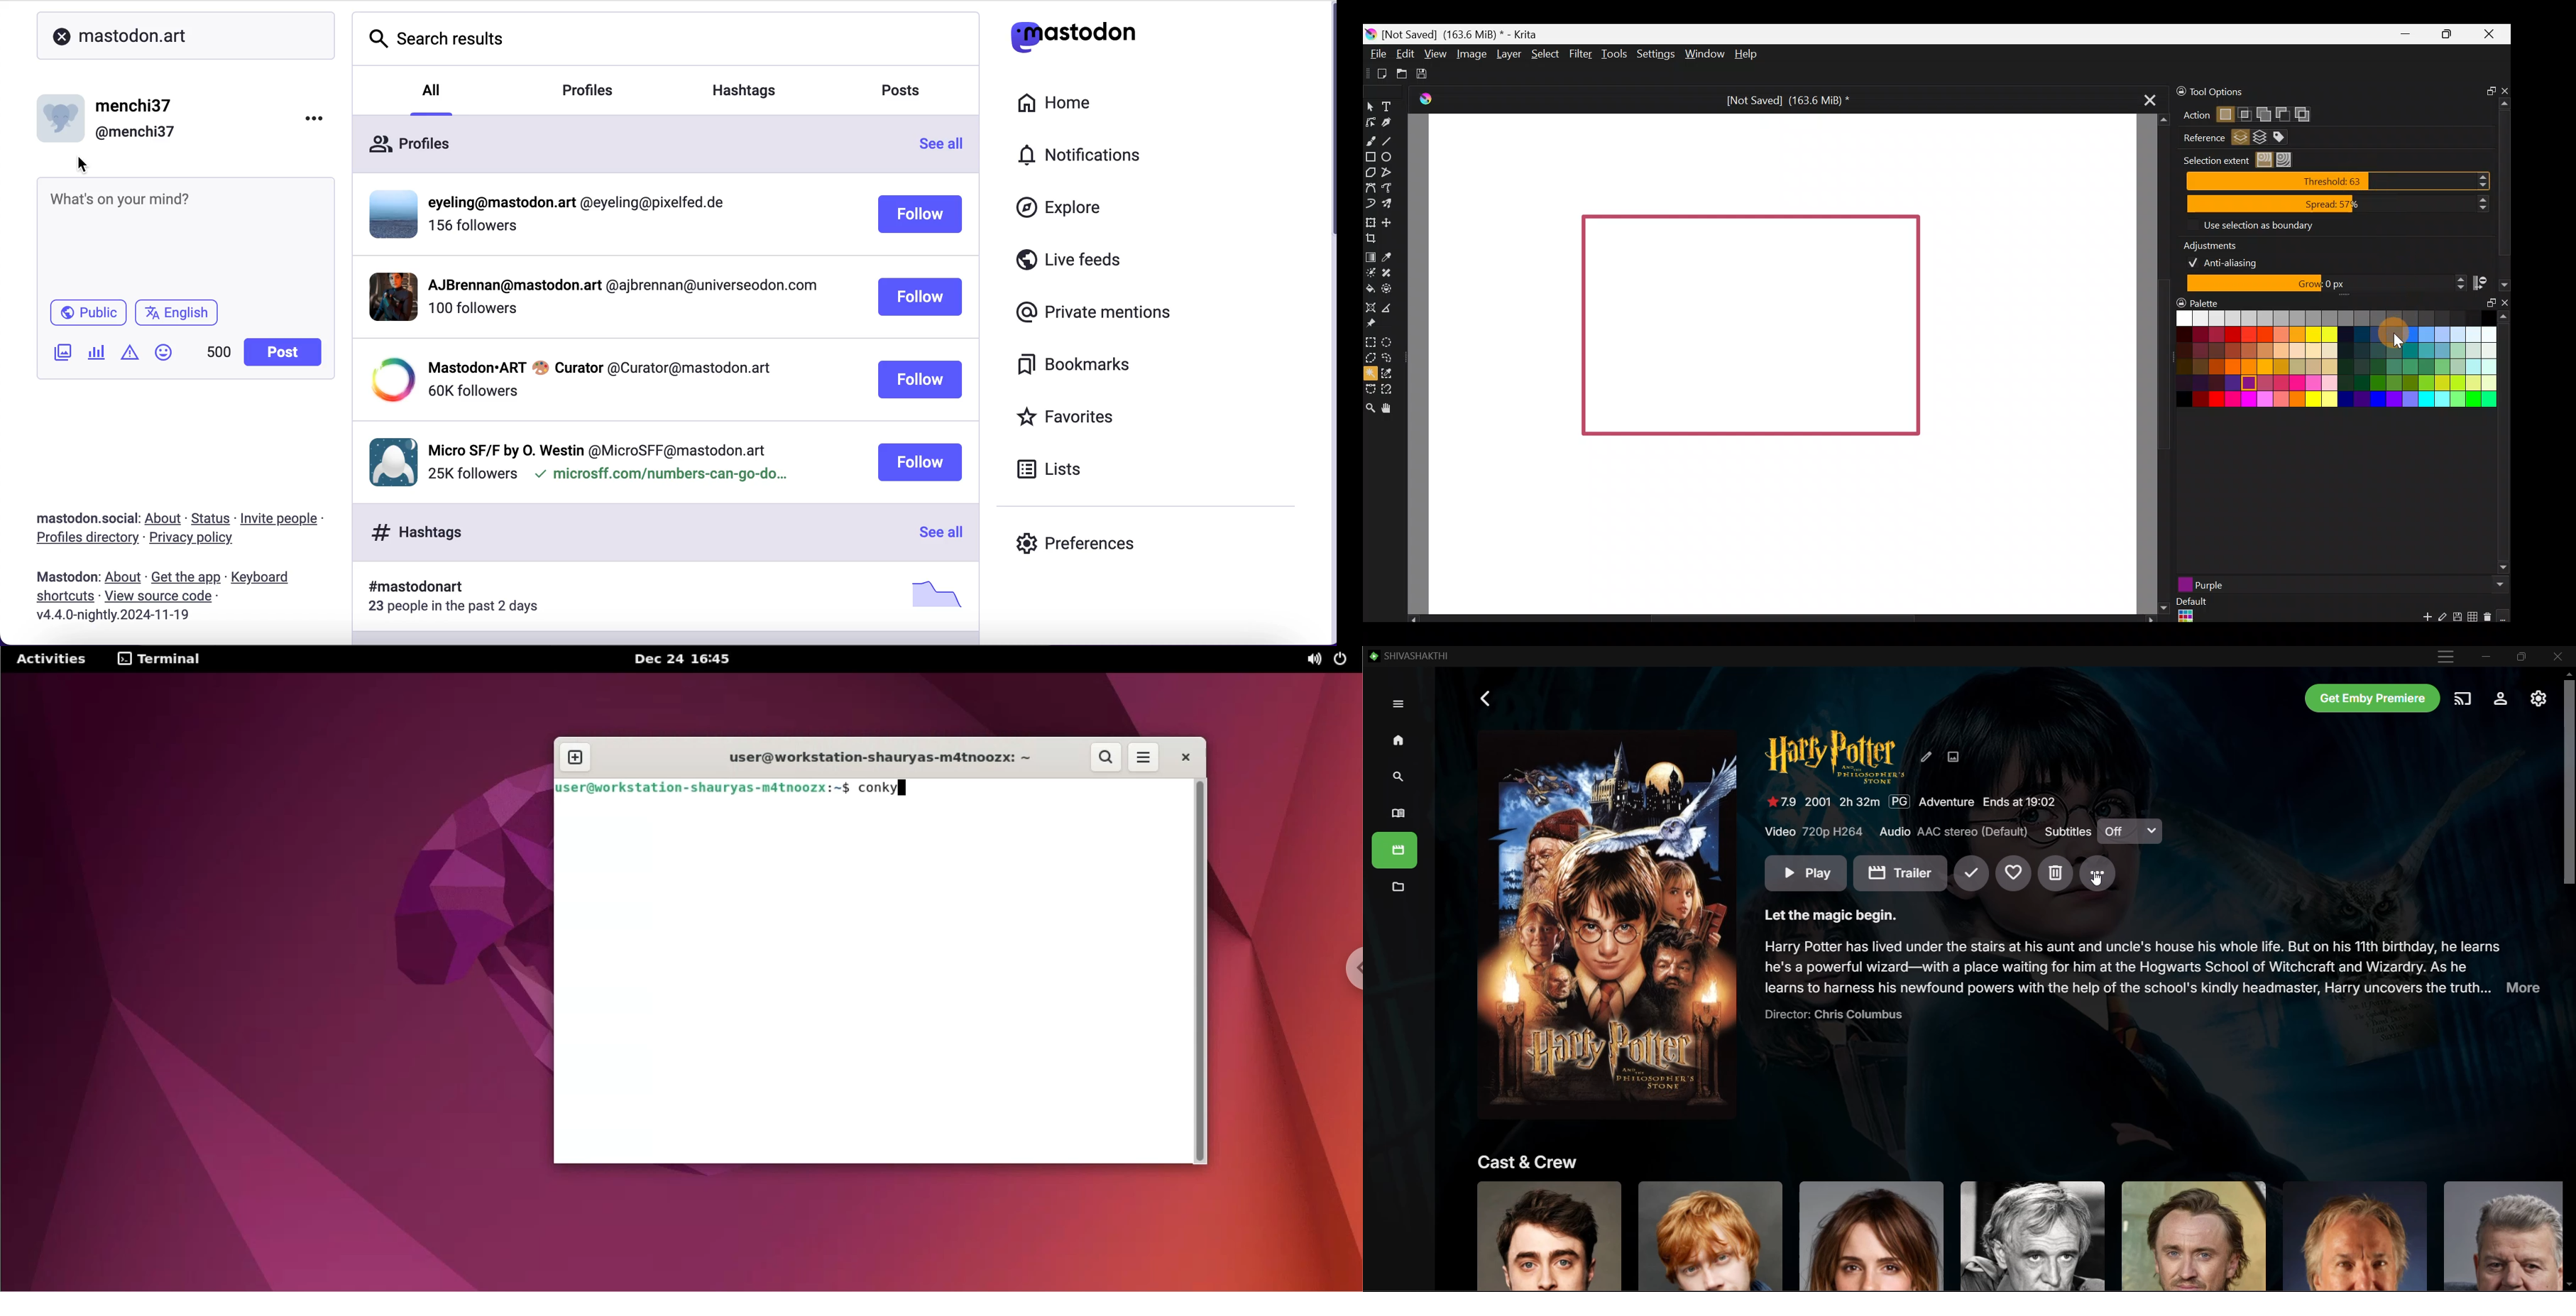 Image resolution: width=2576 pixels, height=1316 pixels. What do you see at coordinates (1370, 203) in the screenshot?
I see `Dynamic brush tool` at bounding box center [1370, 203].